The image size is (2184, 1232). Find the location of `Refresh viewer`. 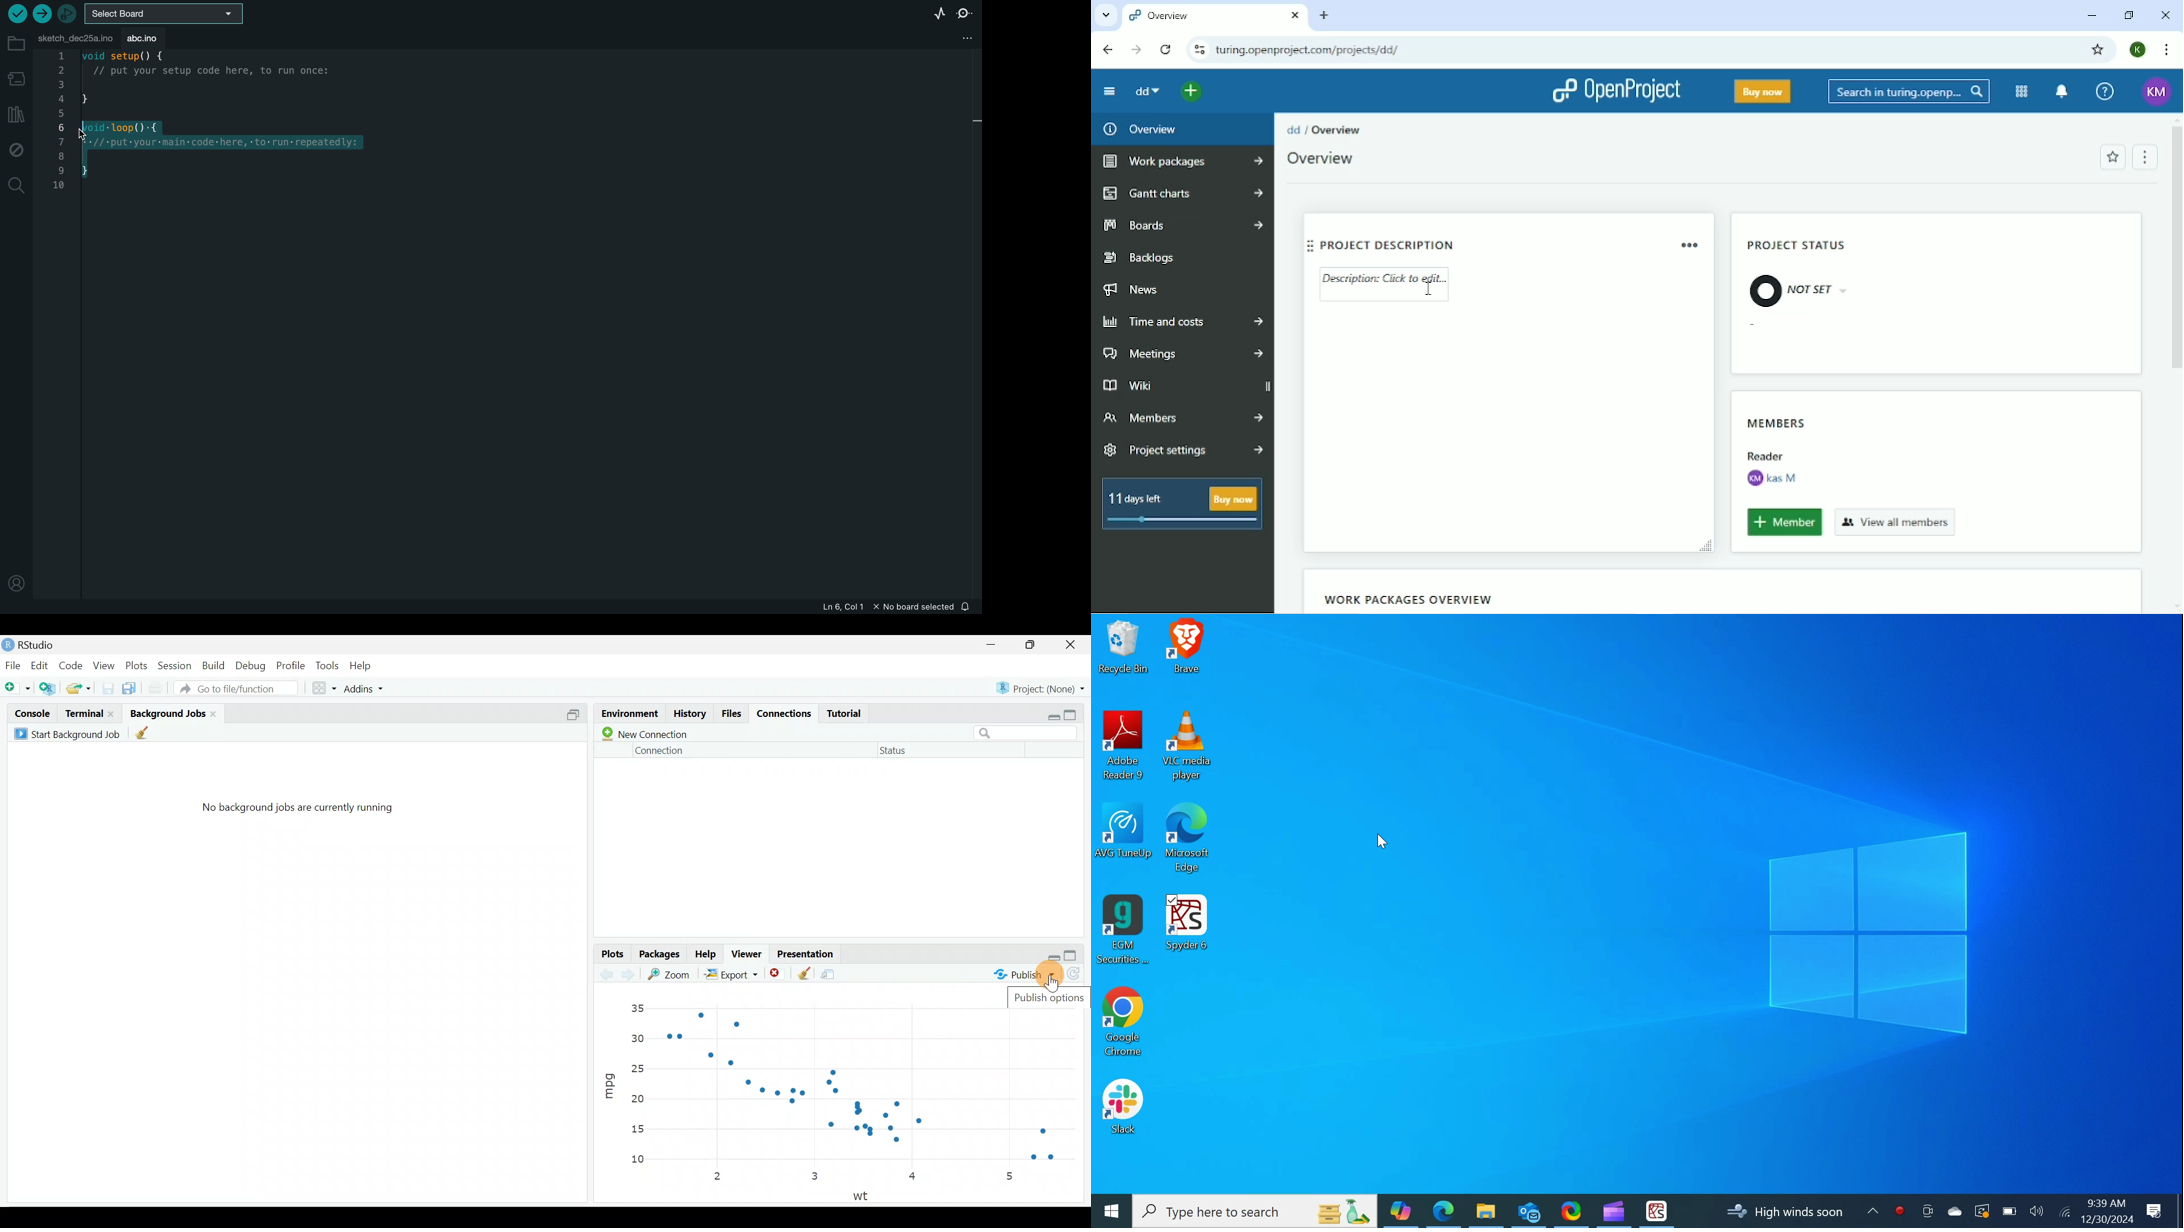

Refresh viewer is located at coordinates (1078, 976).